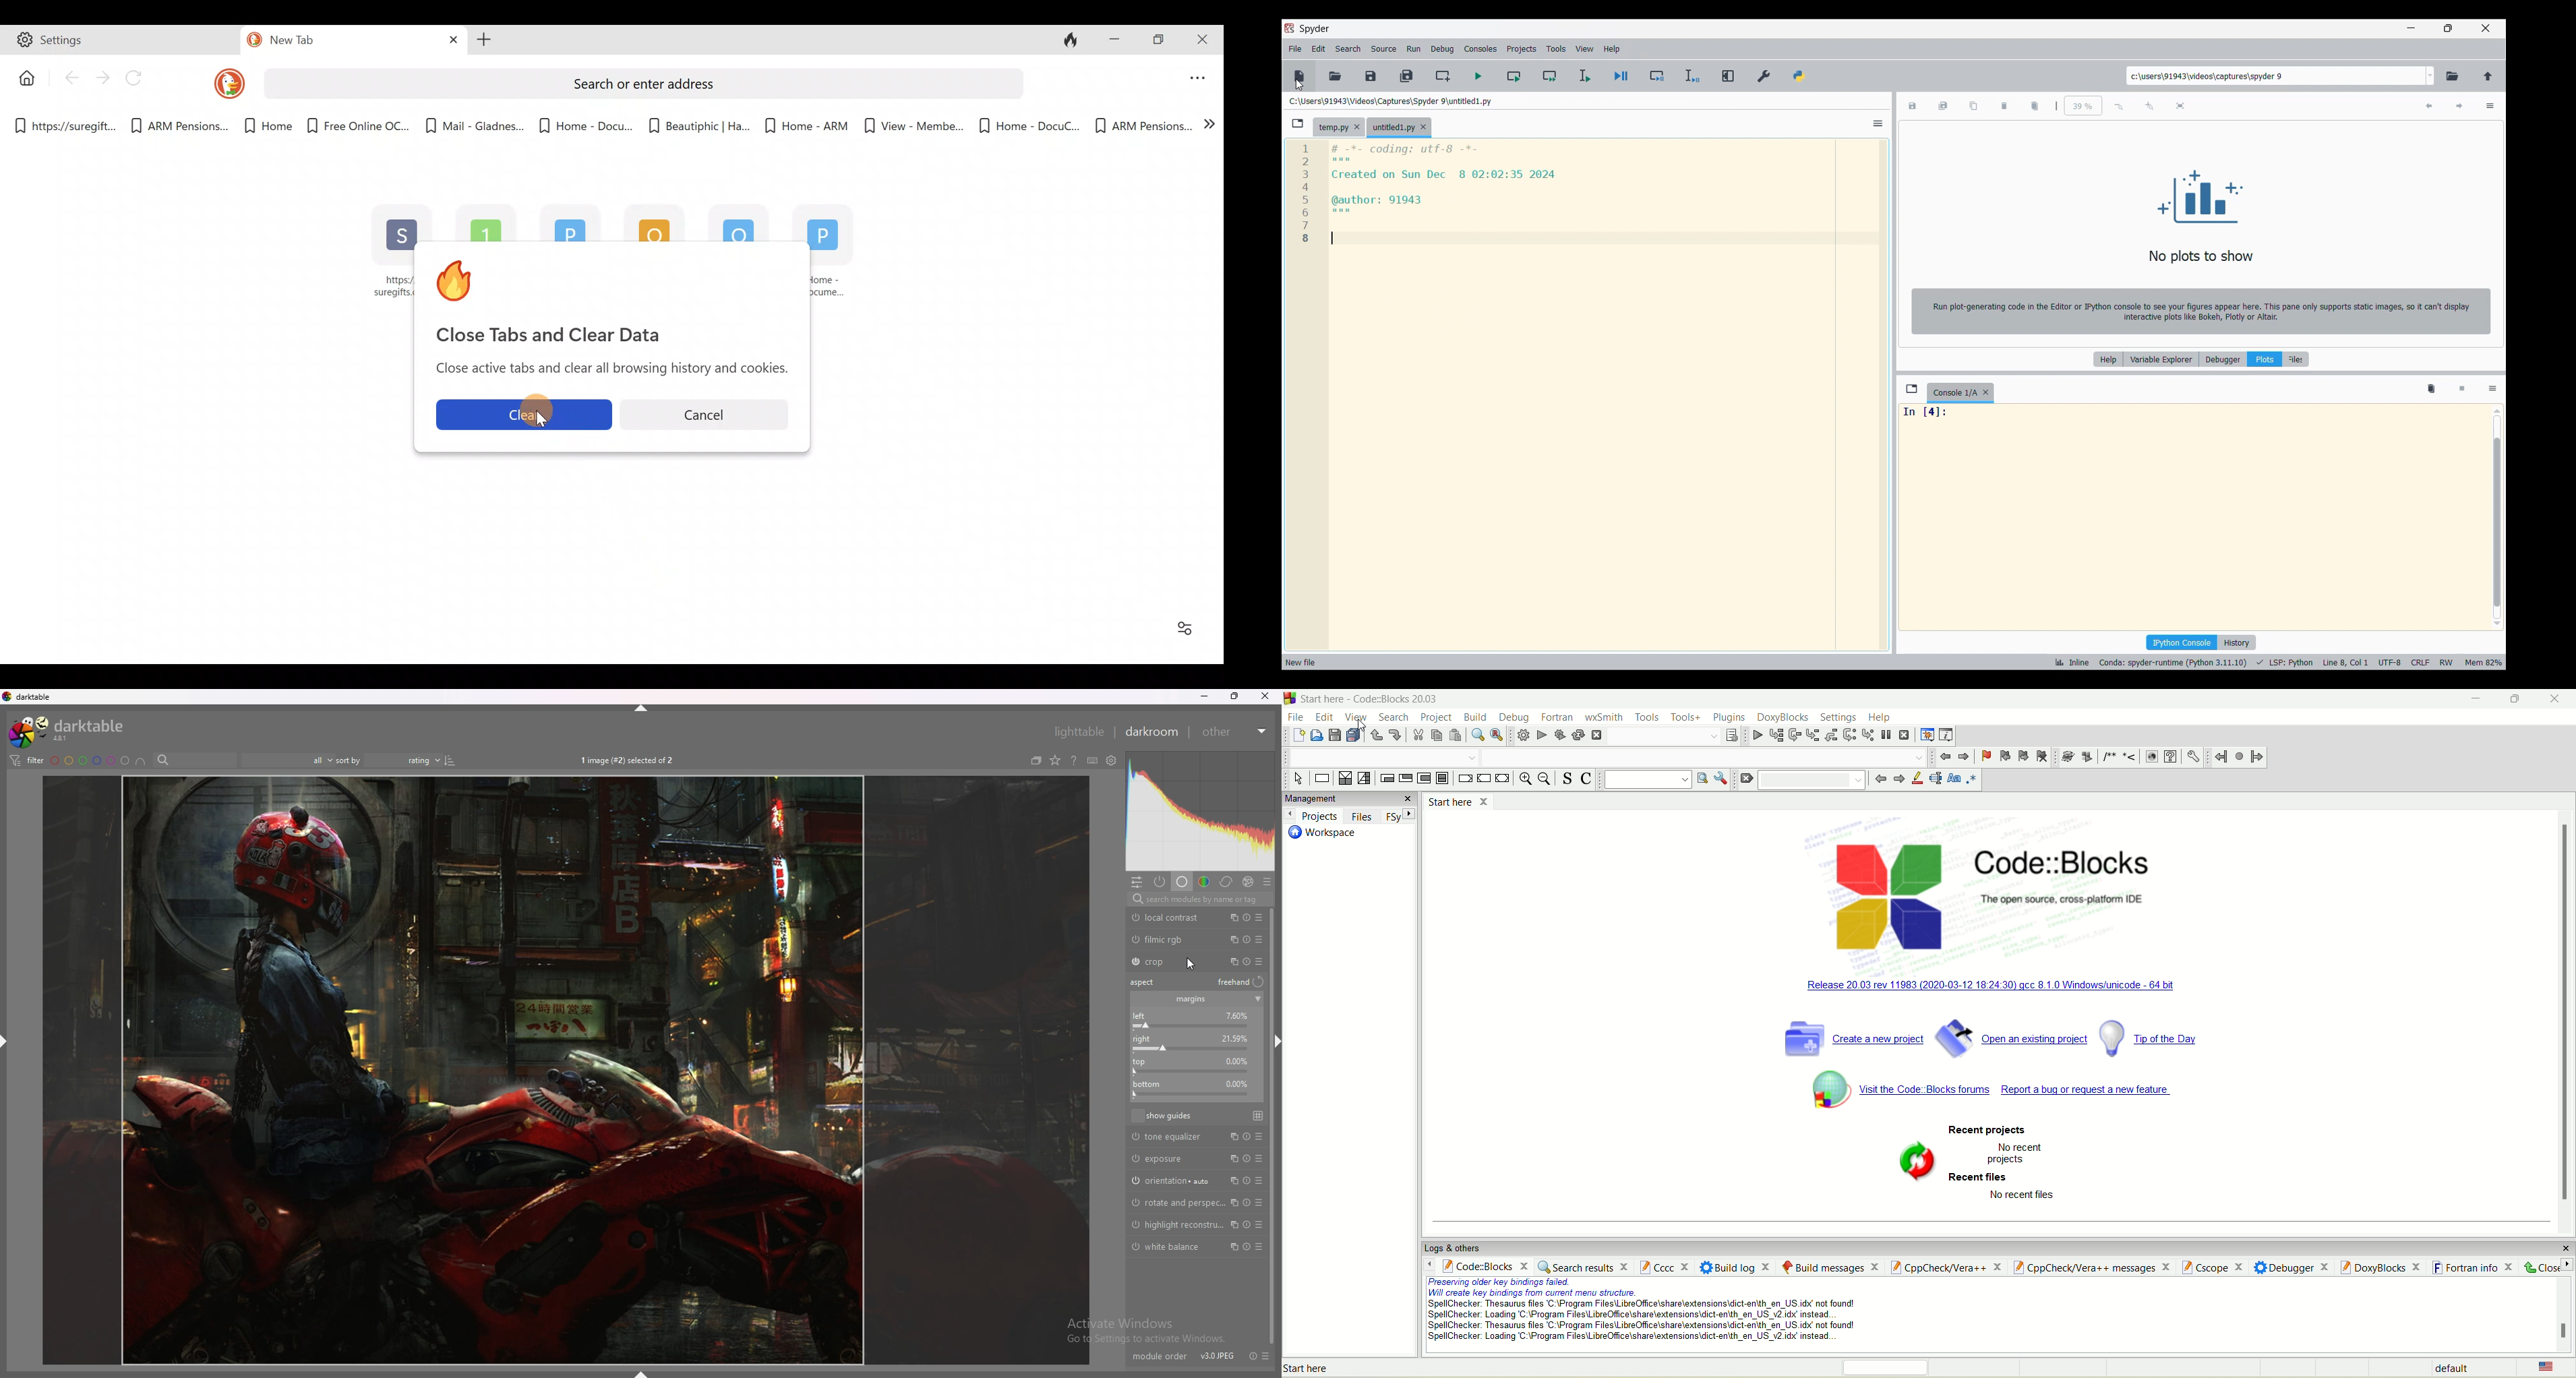 The width and height of the screenshot is (2576, 1400). Describe the element at coordinates (1692, 76) in the screenshot. I see `Debug selection/current line` at that location.